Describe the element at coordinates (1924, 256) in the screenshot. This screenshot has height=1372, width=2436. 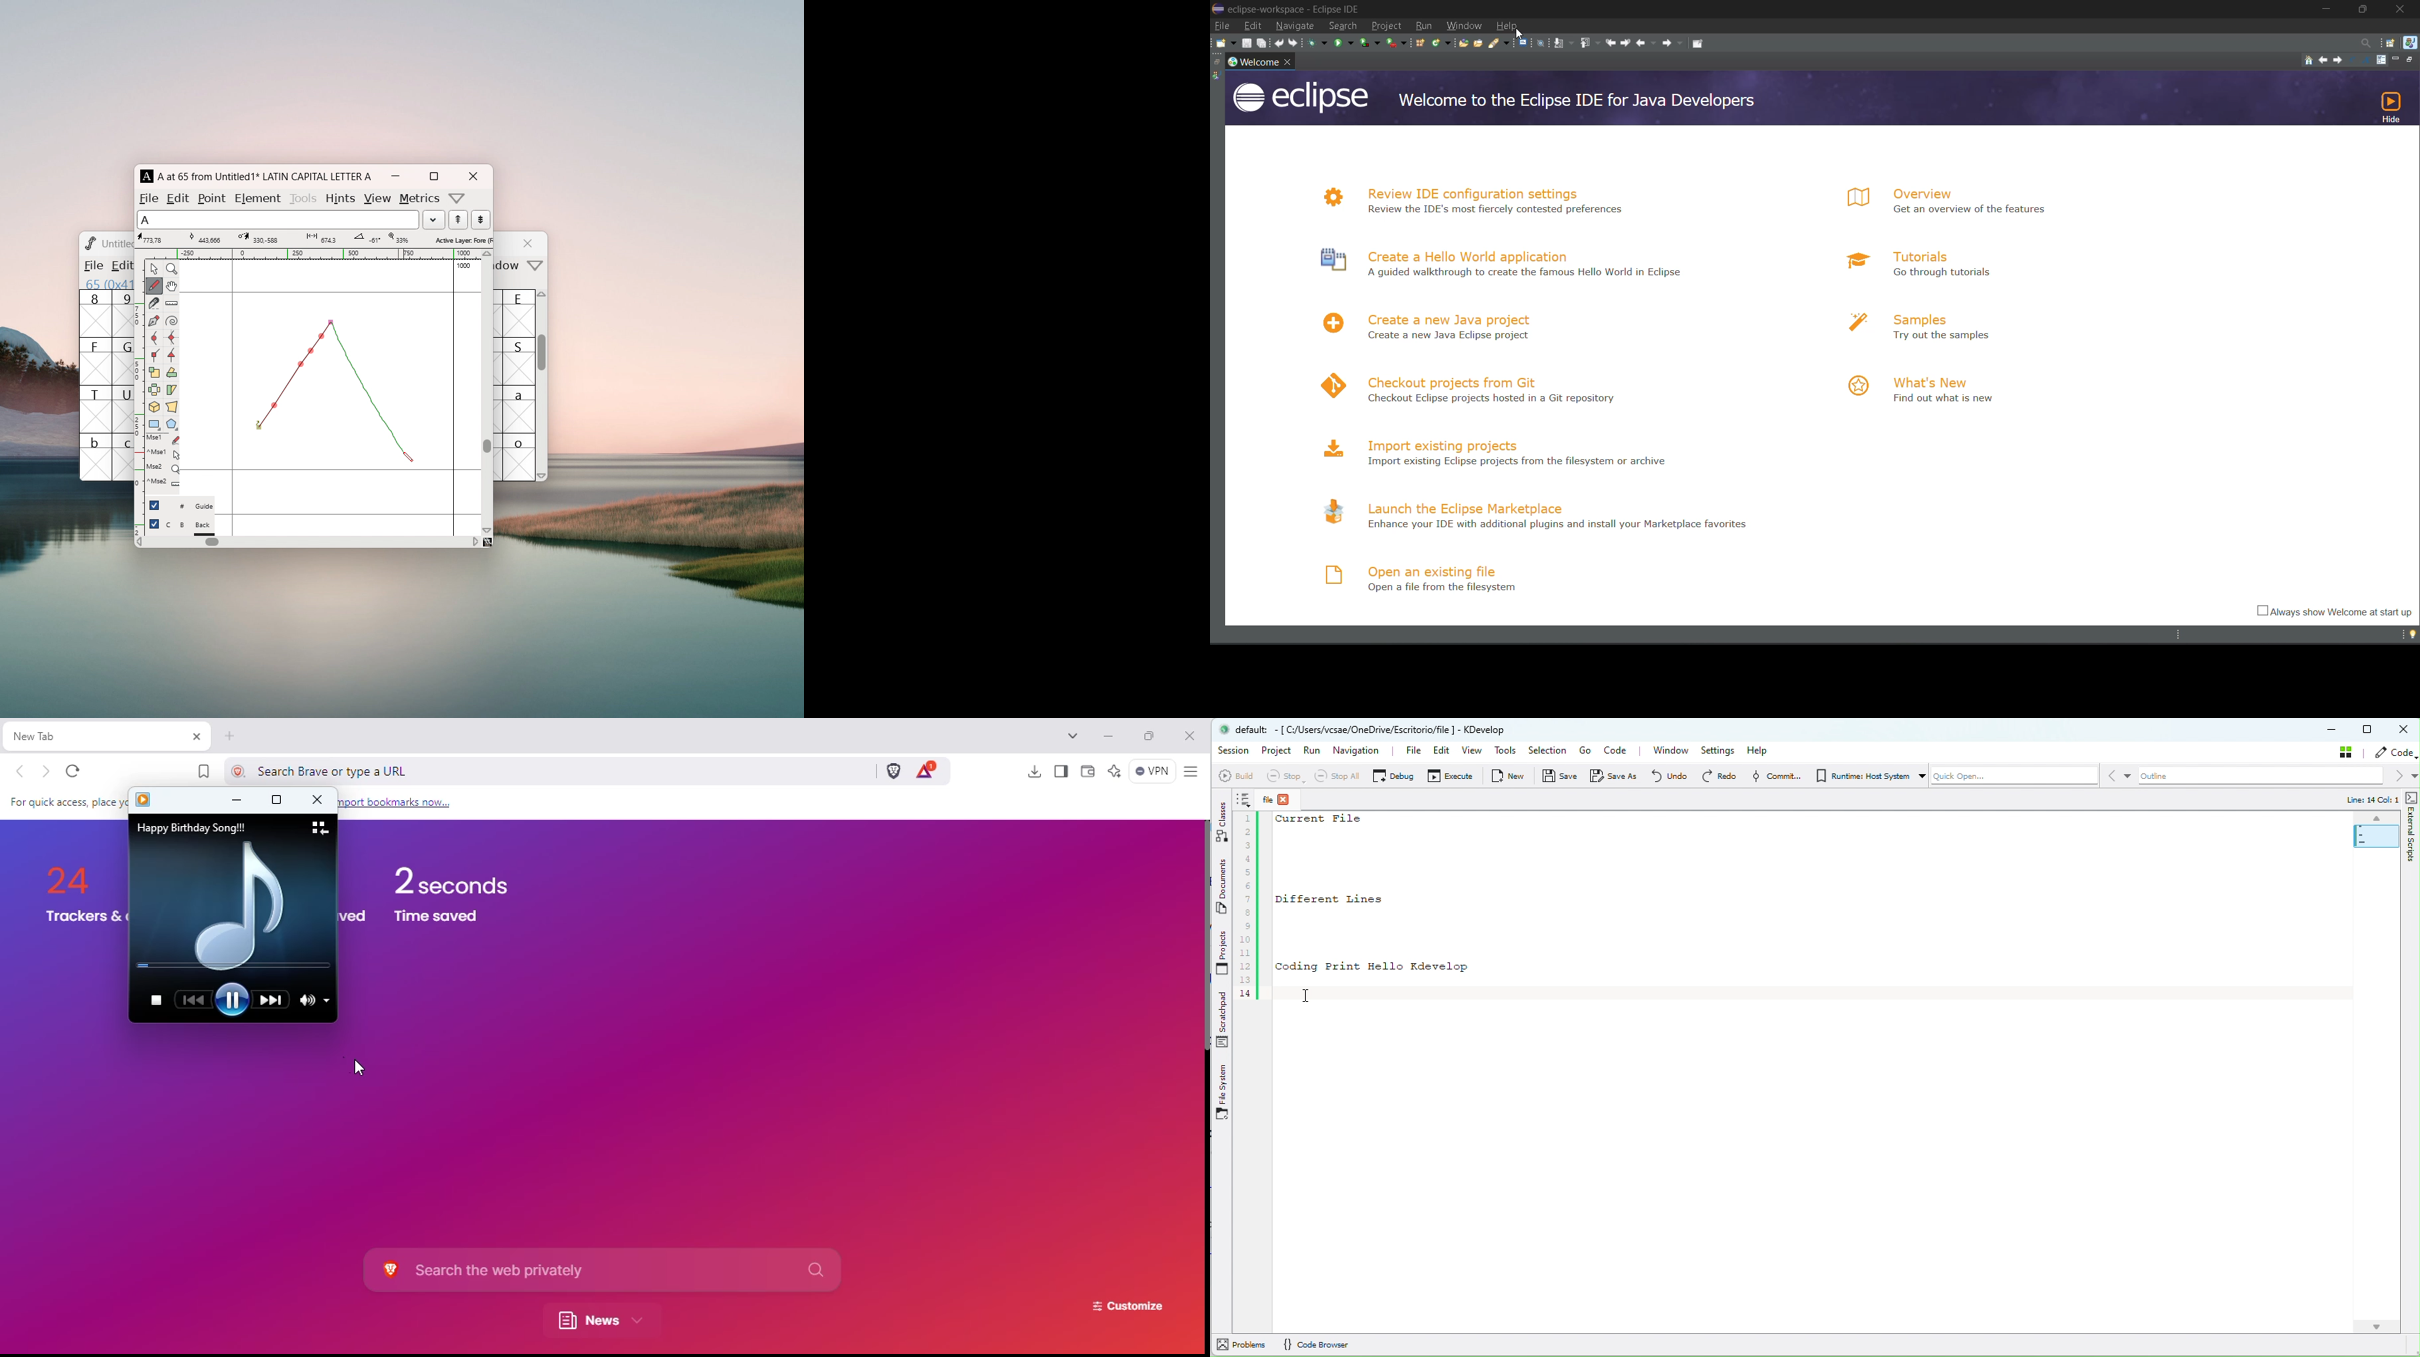
I see `tutorials` at that location.